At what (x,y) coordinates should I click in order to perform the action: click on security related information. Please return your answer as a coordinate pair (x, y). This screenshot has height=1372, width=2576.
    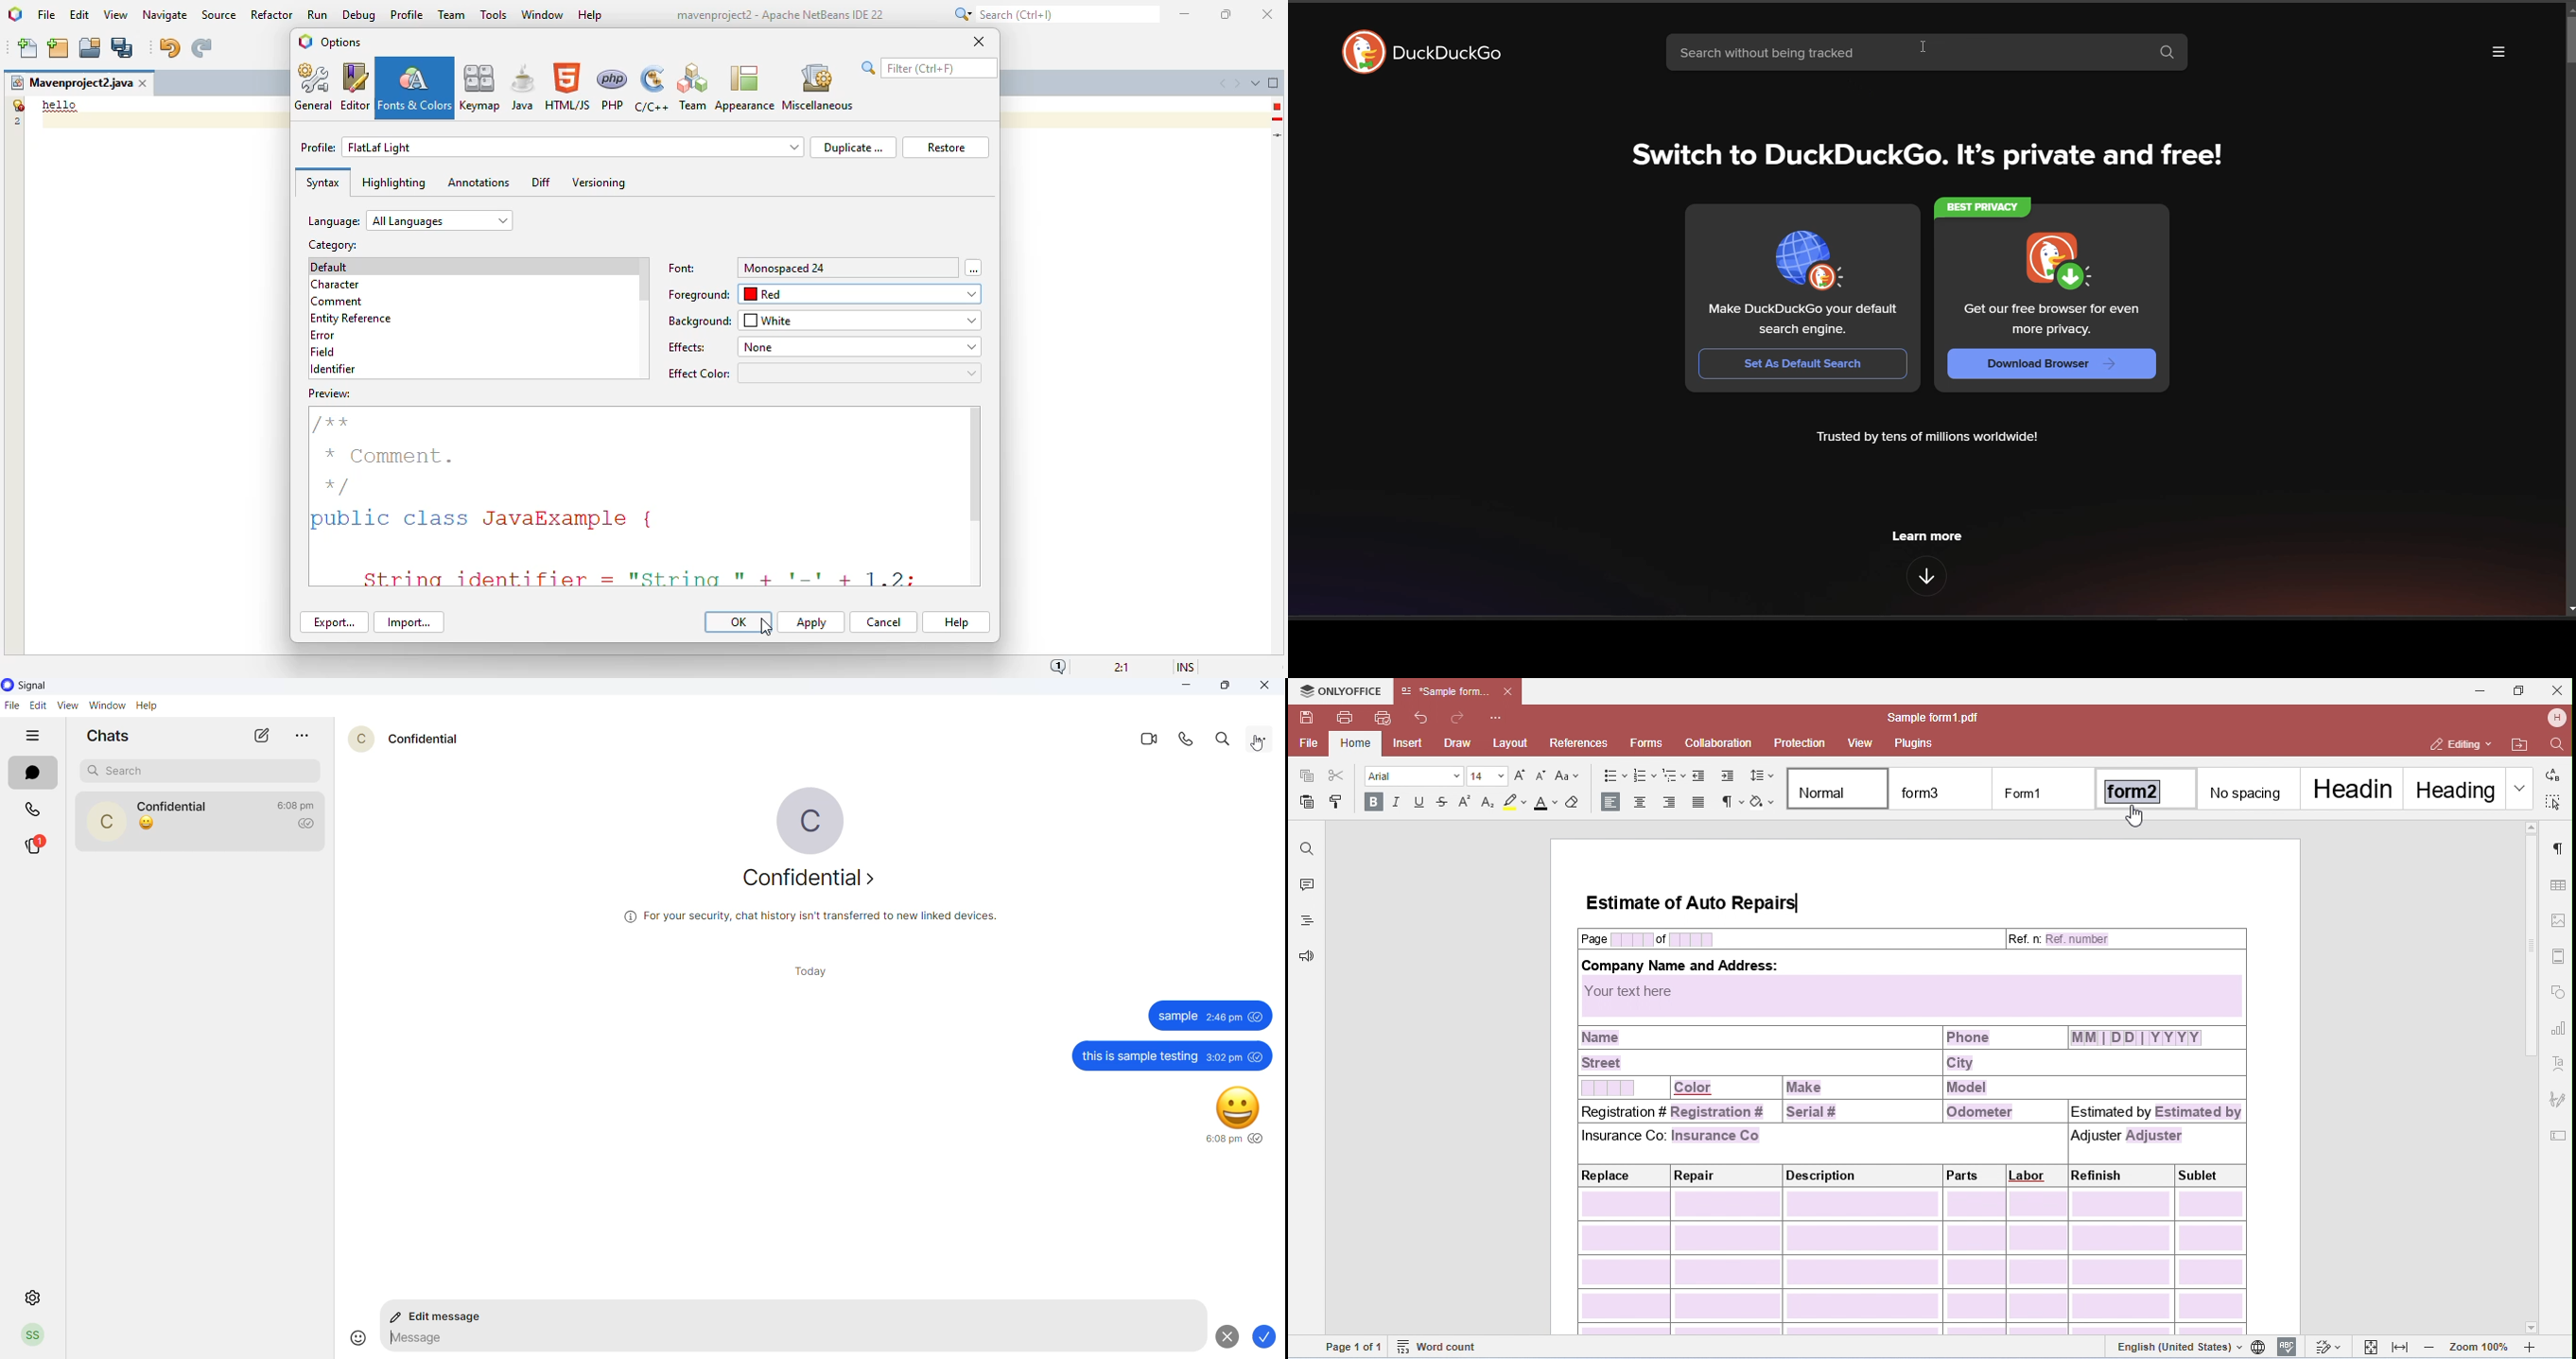
    Looking at the image, I should click on (814, 917).